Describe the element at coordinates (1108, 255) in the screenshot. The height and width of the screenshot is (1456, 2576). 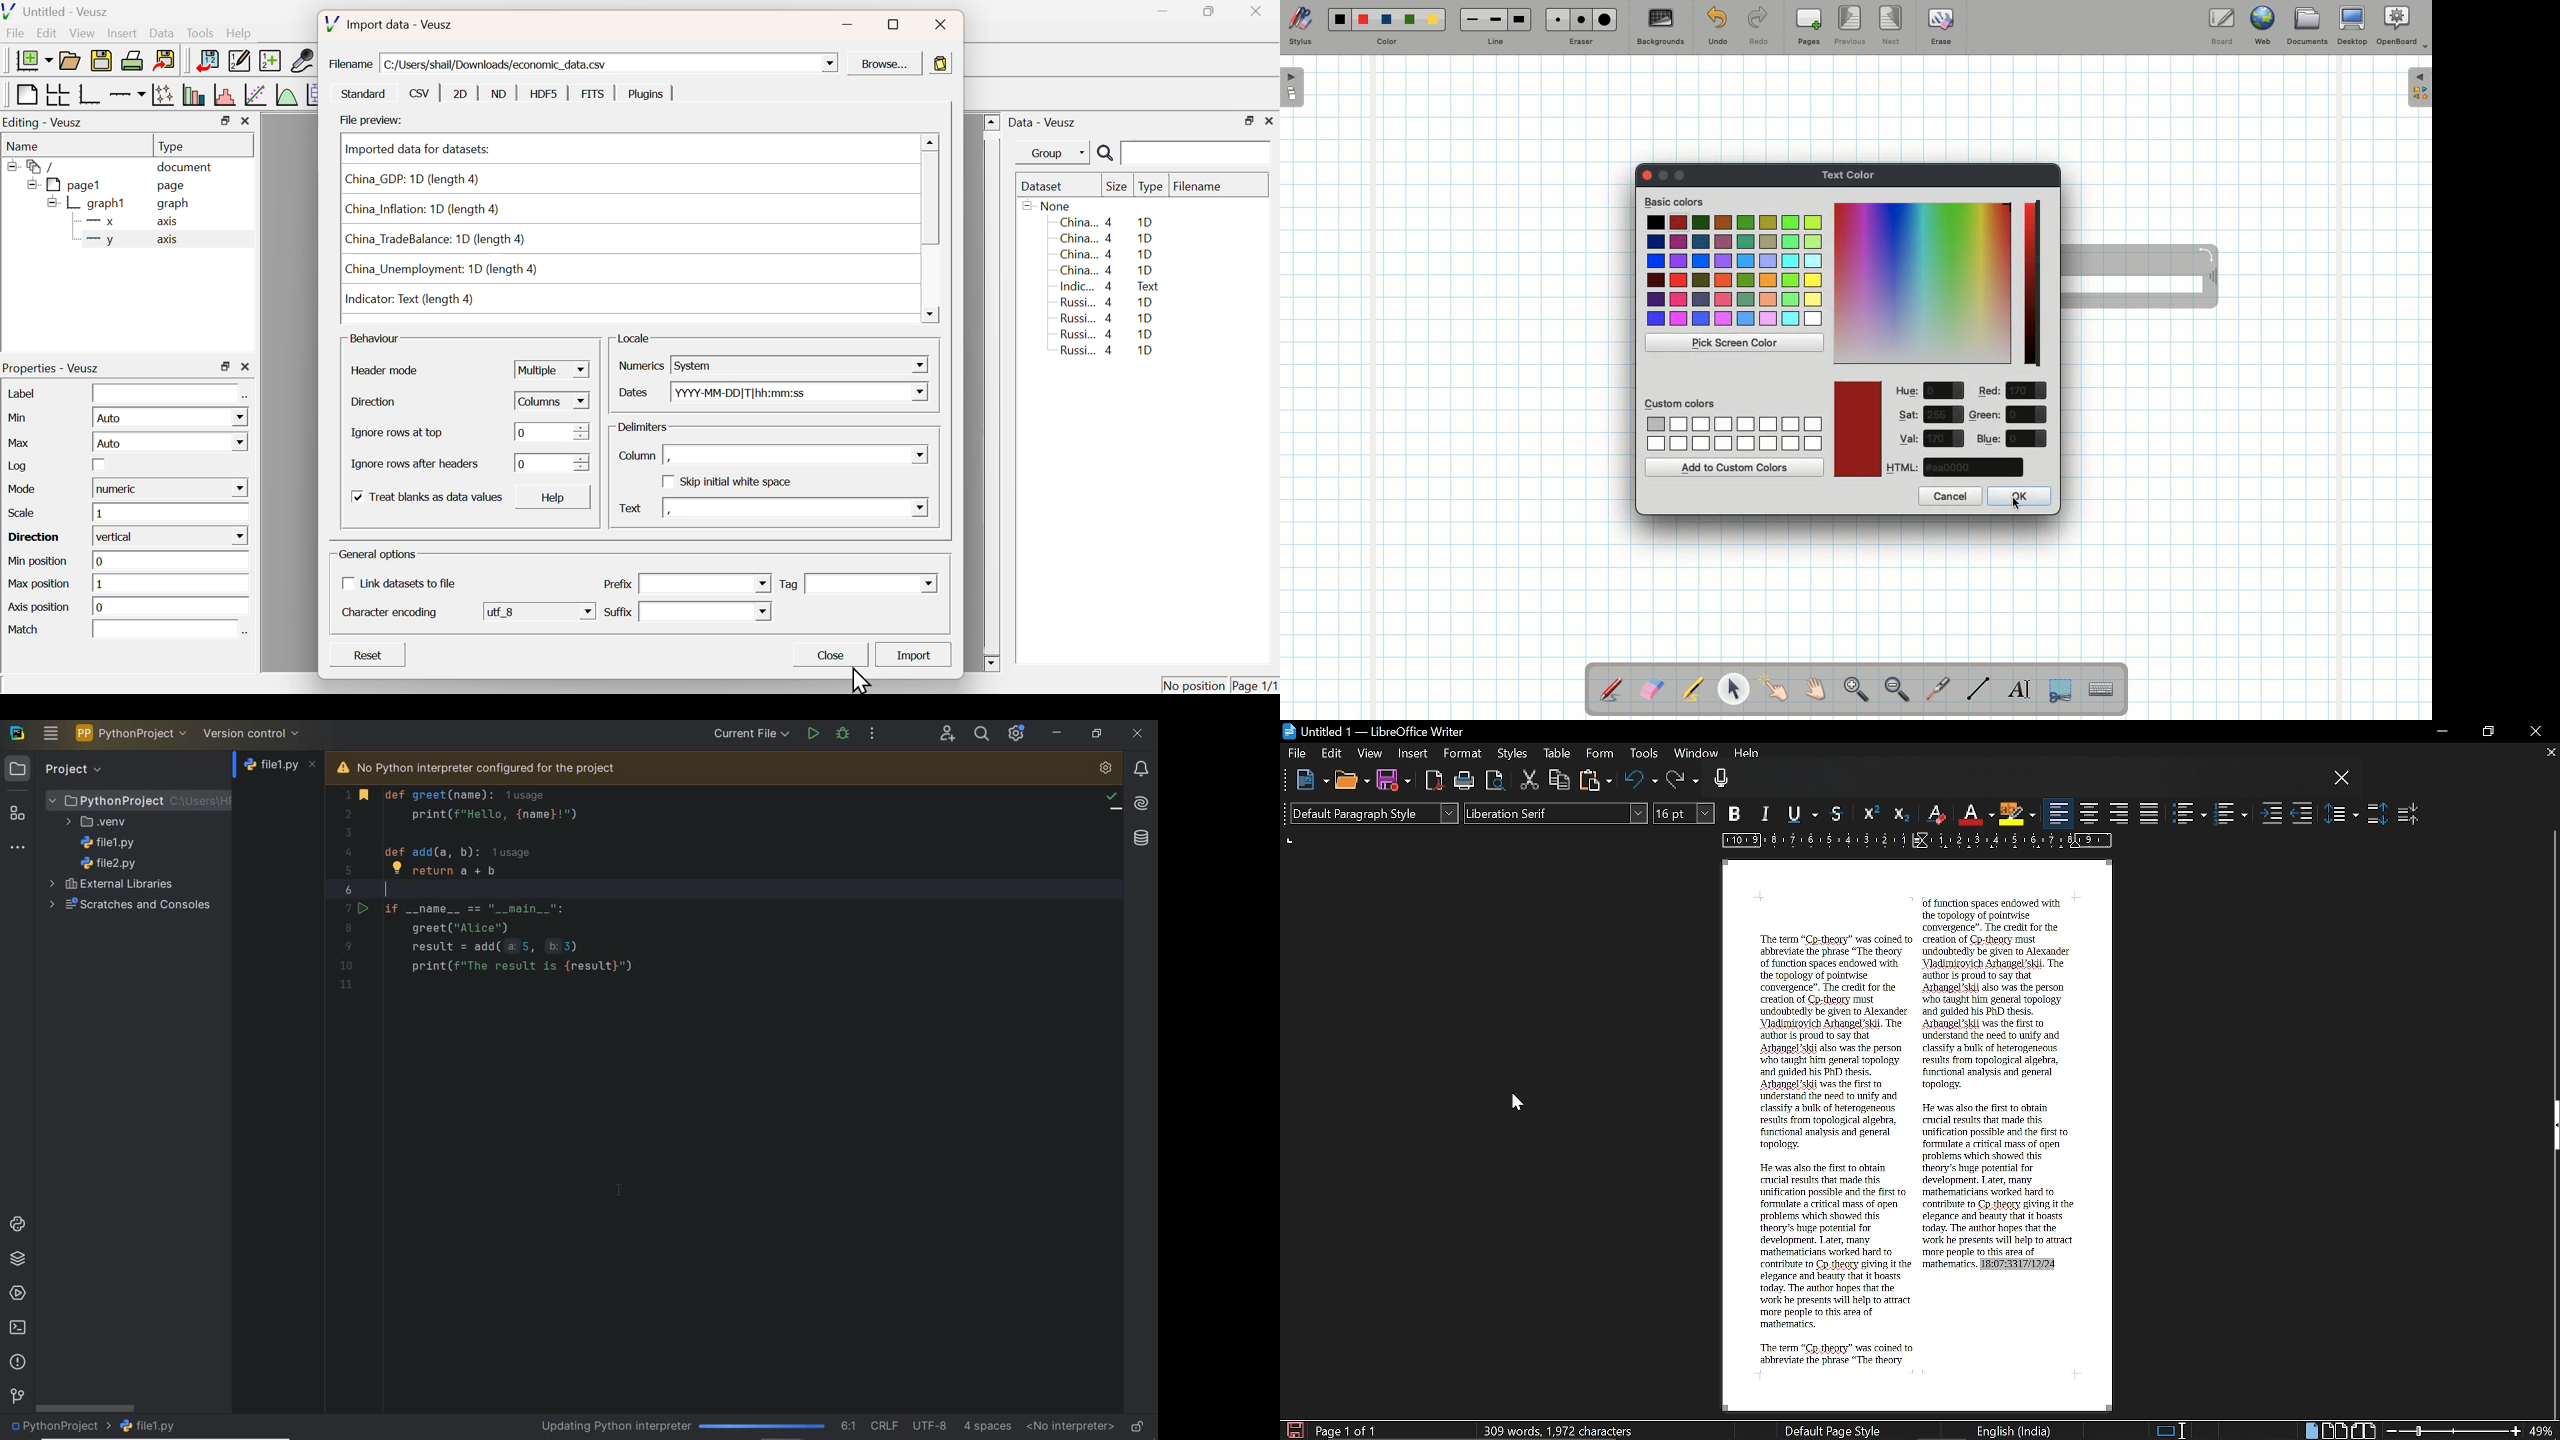
I see `China... 4 1D` at that location.